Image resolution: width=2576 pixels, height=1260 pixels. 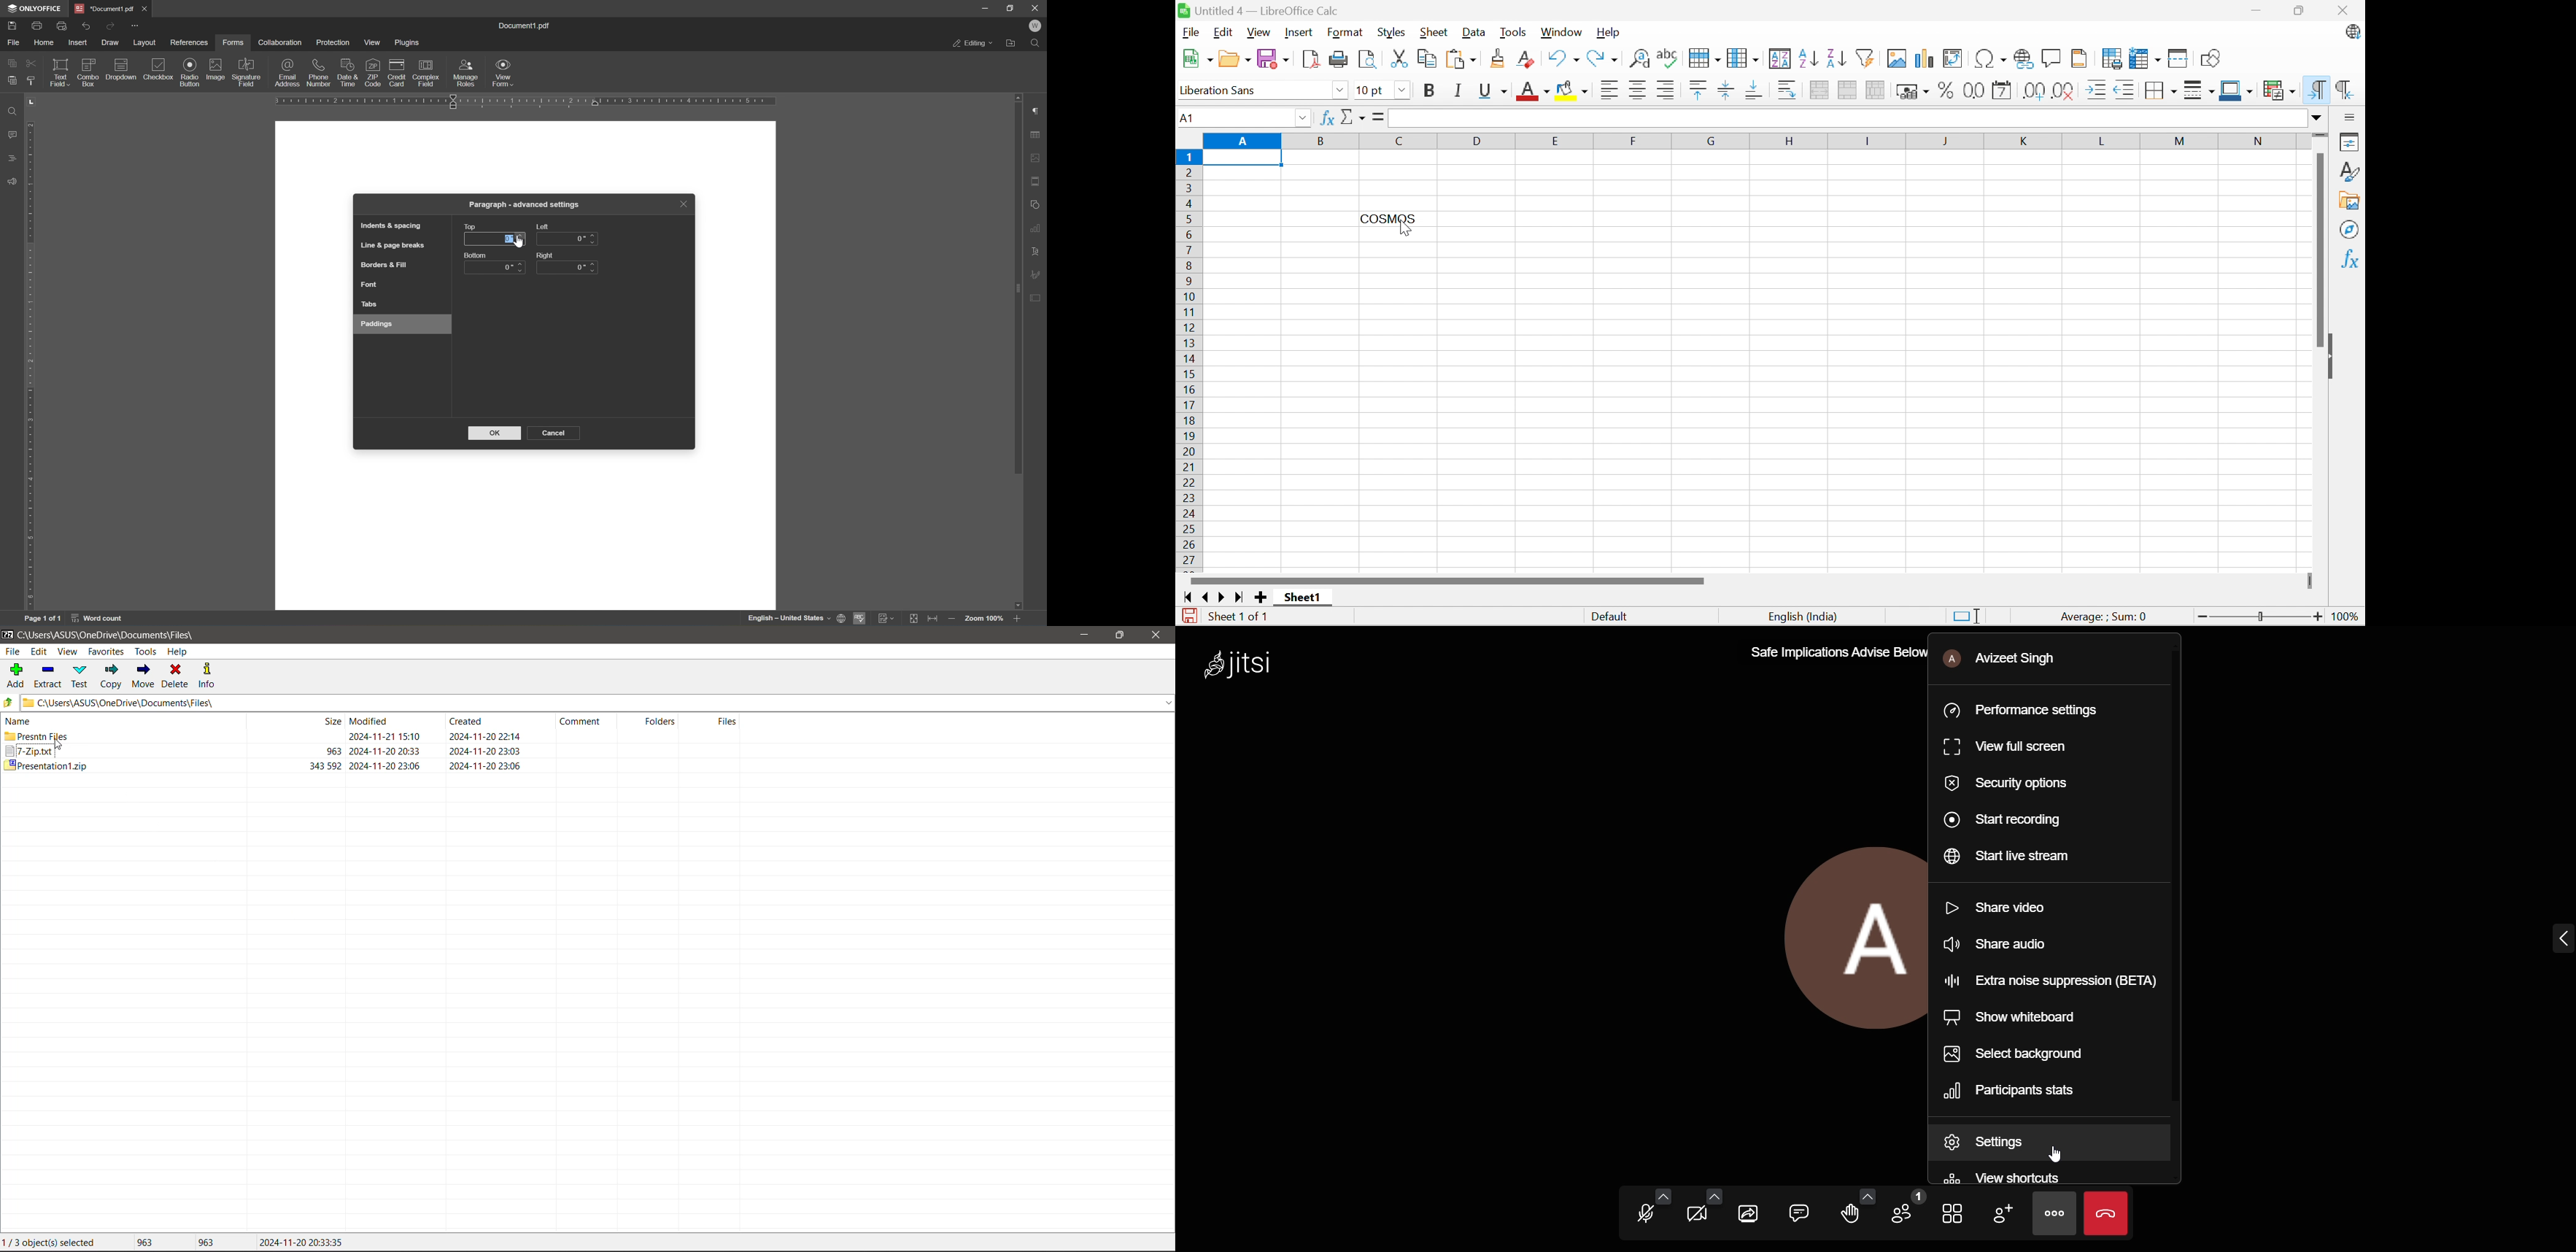 What do you see at coordinates (24, 720) in the screenshot?
I see `name` at bounding box center [24, 720].